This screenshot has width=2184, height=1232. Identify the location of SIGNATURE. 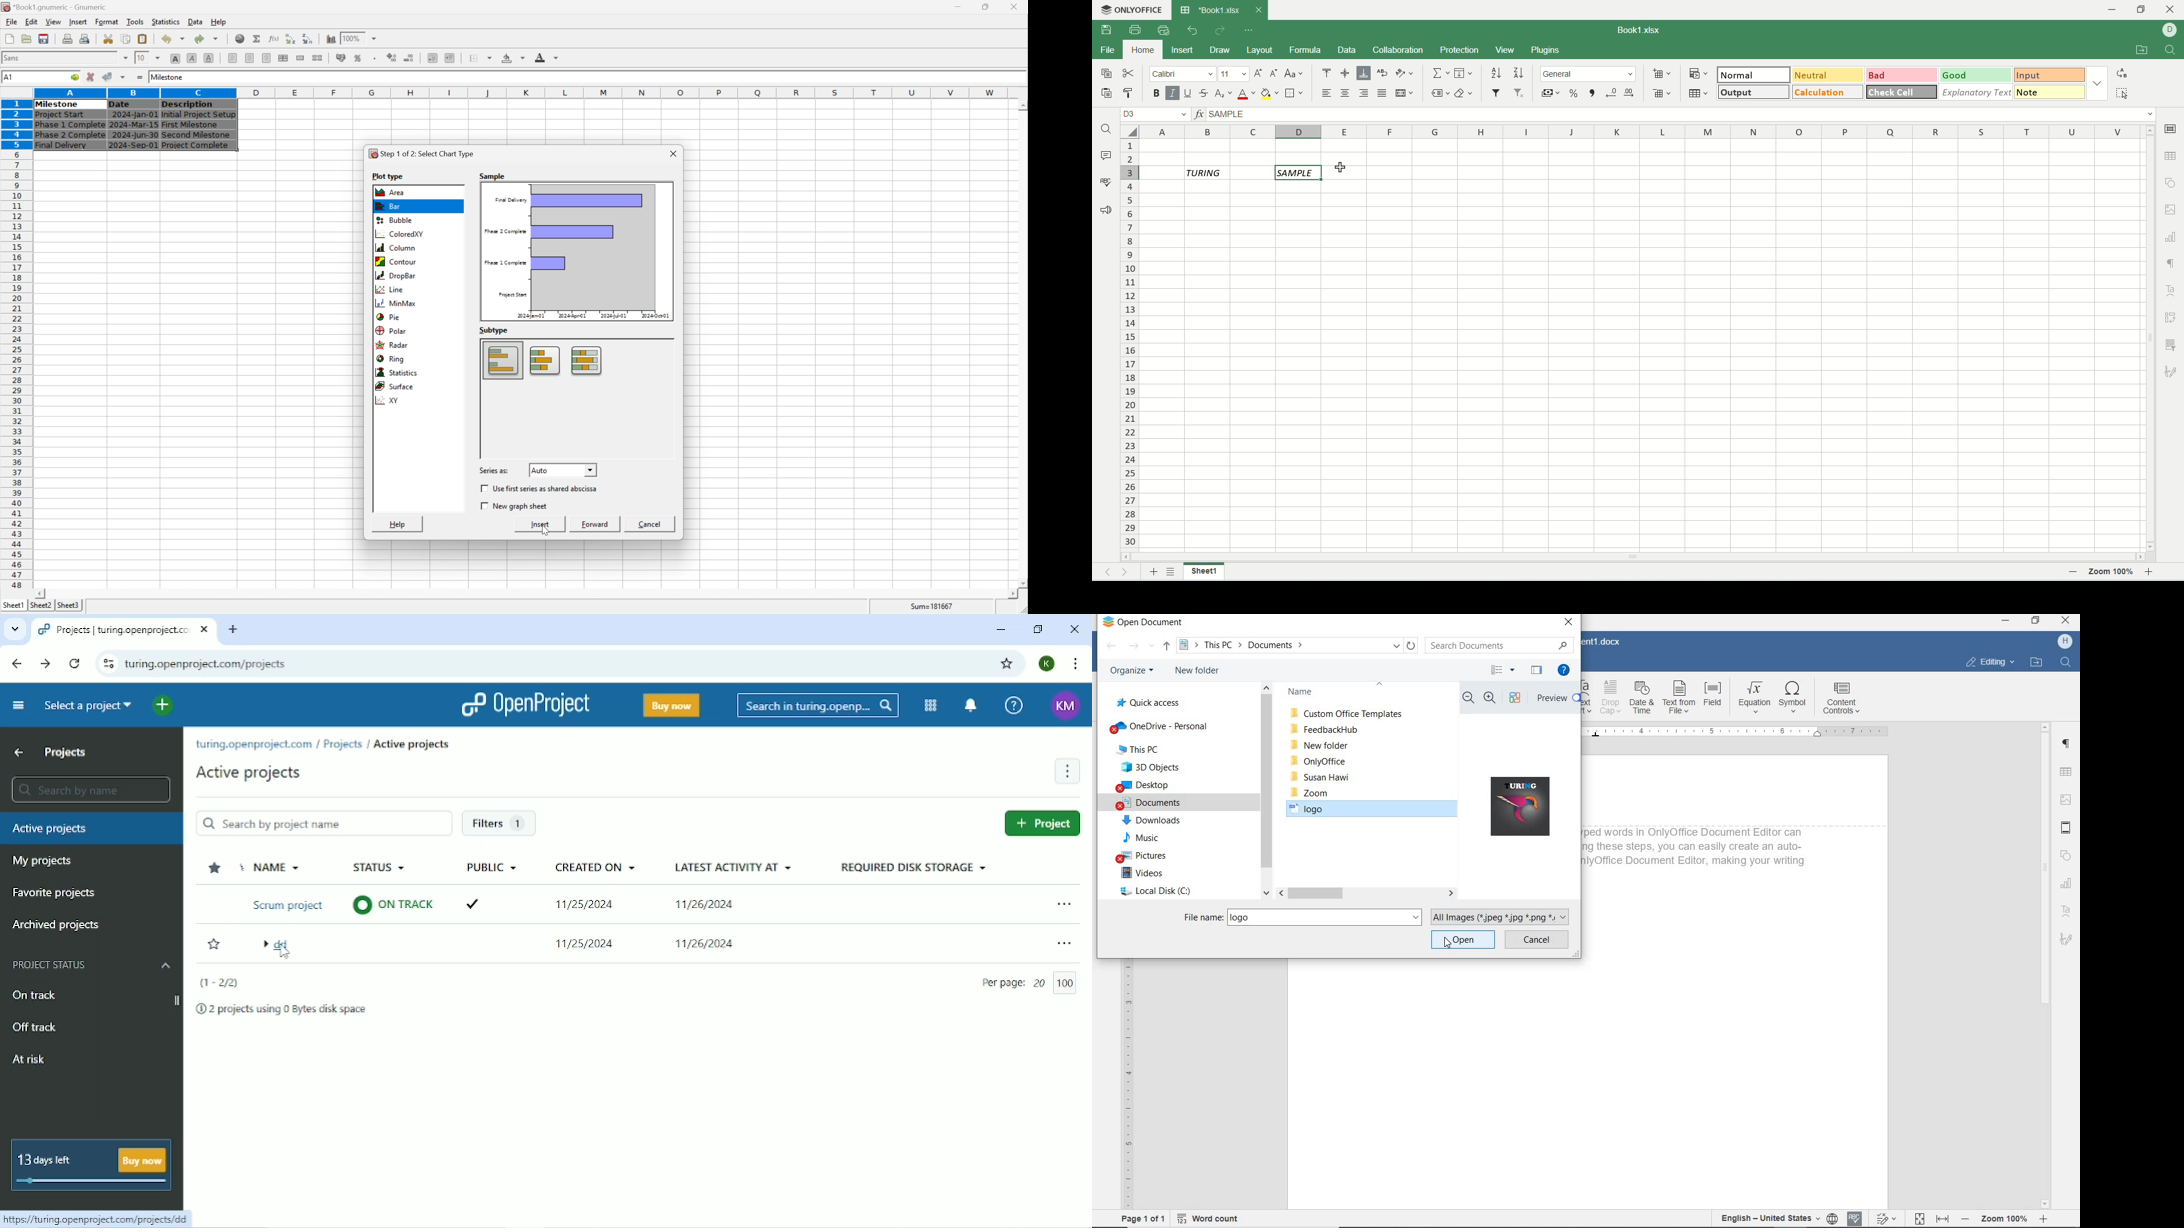
(2067, 941).